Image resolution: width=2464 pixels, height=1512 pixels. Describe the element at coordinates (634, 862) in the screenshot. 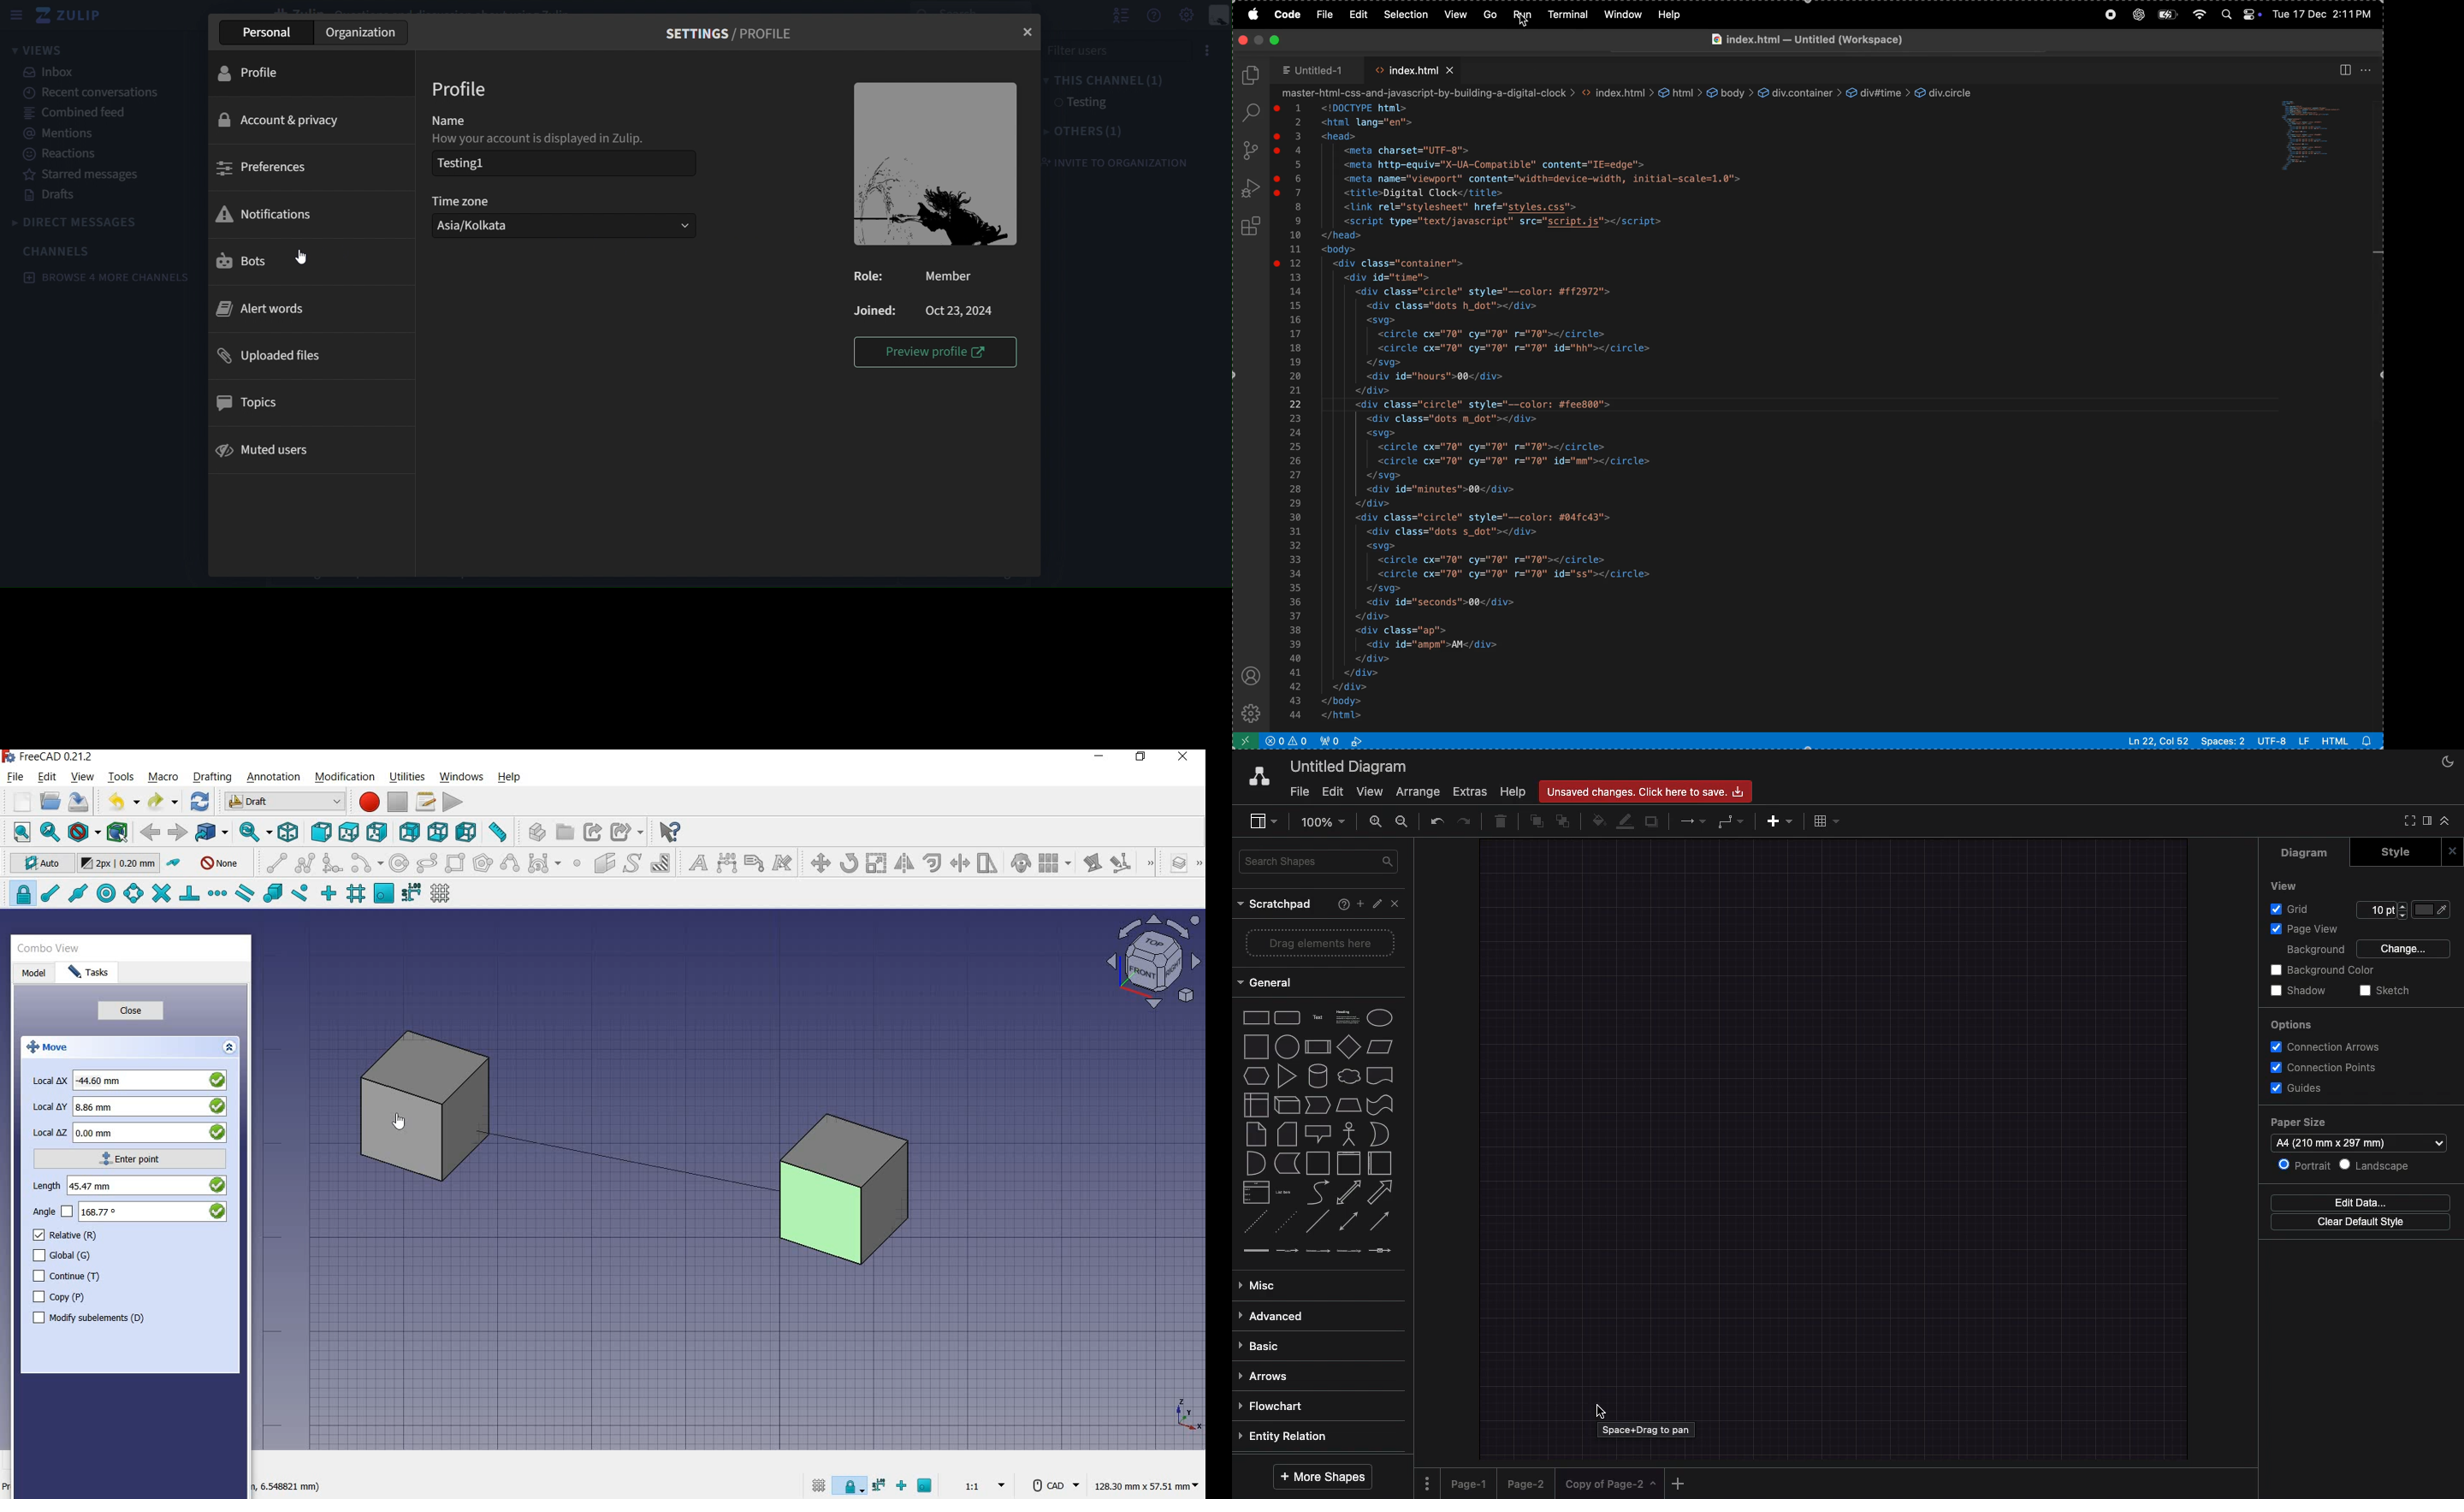

I see `shape from text` at that location.